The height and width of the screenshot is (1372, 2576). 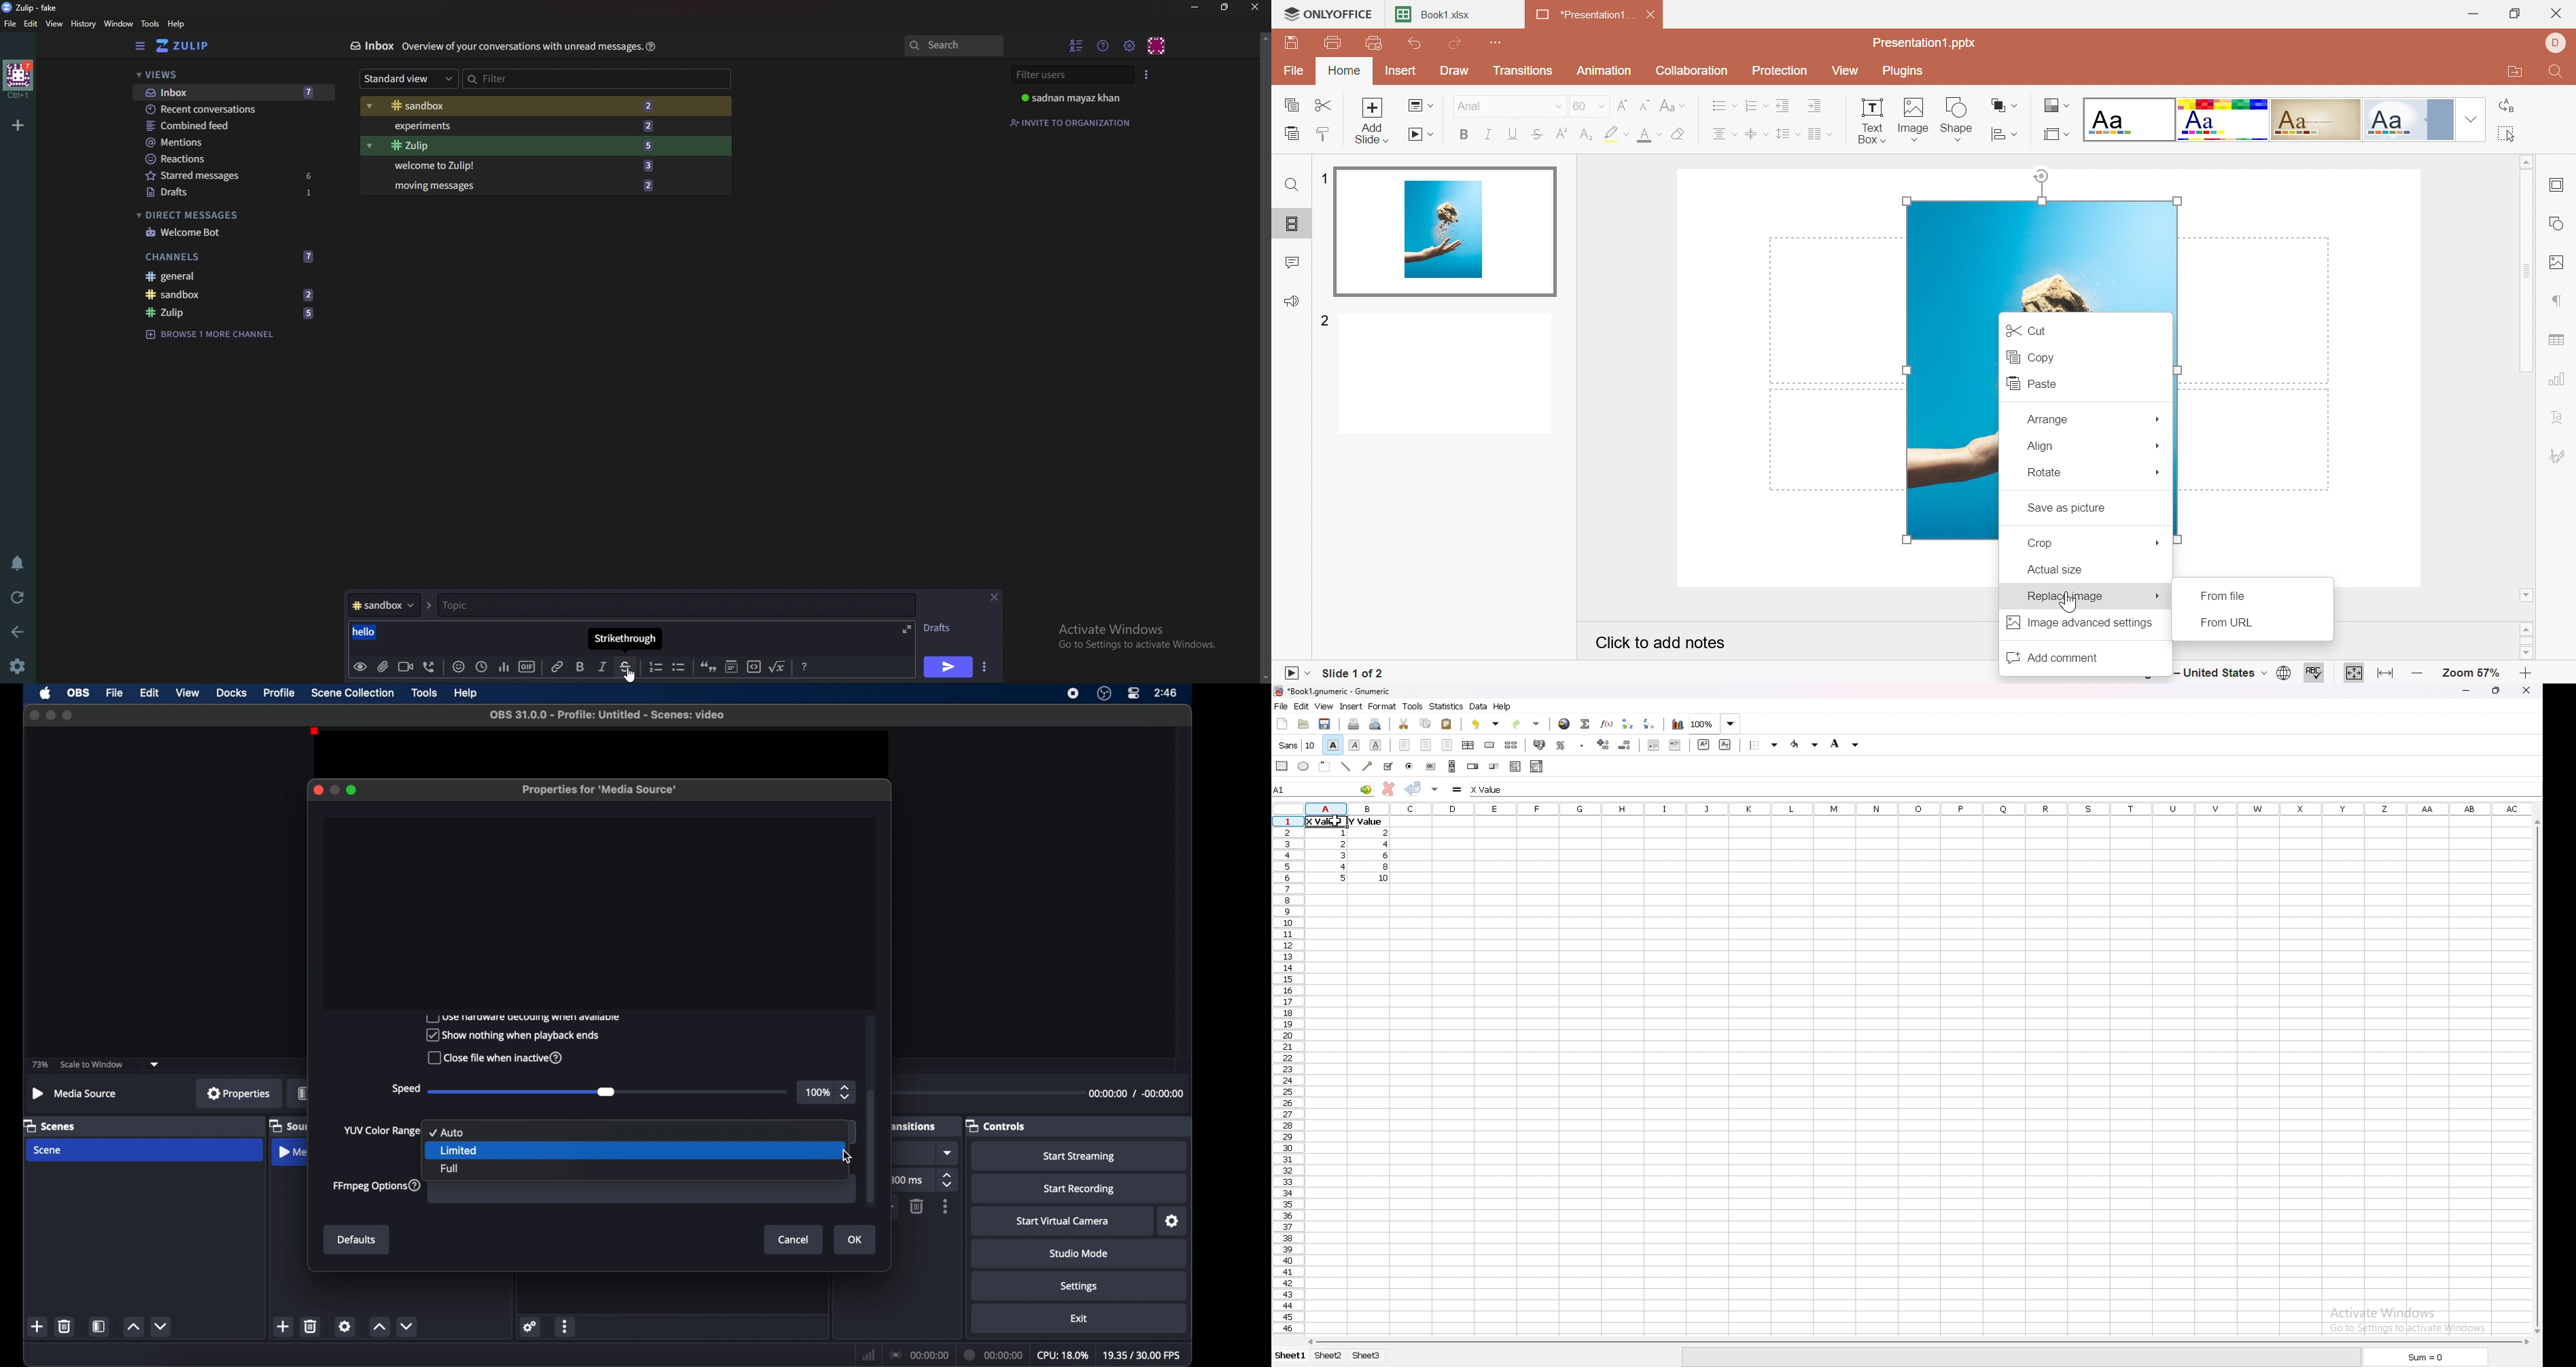 I want to click on table settings, so click(x=2559, y=340).